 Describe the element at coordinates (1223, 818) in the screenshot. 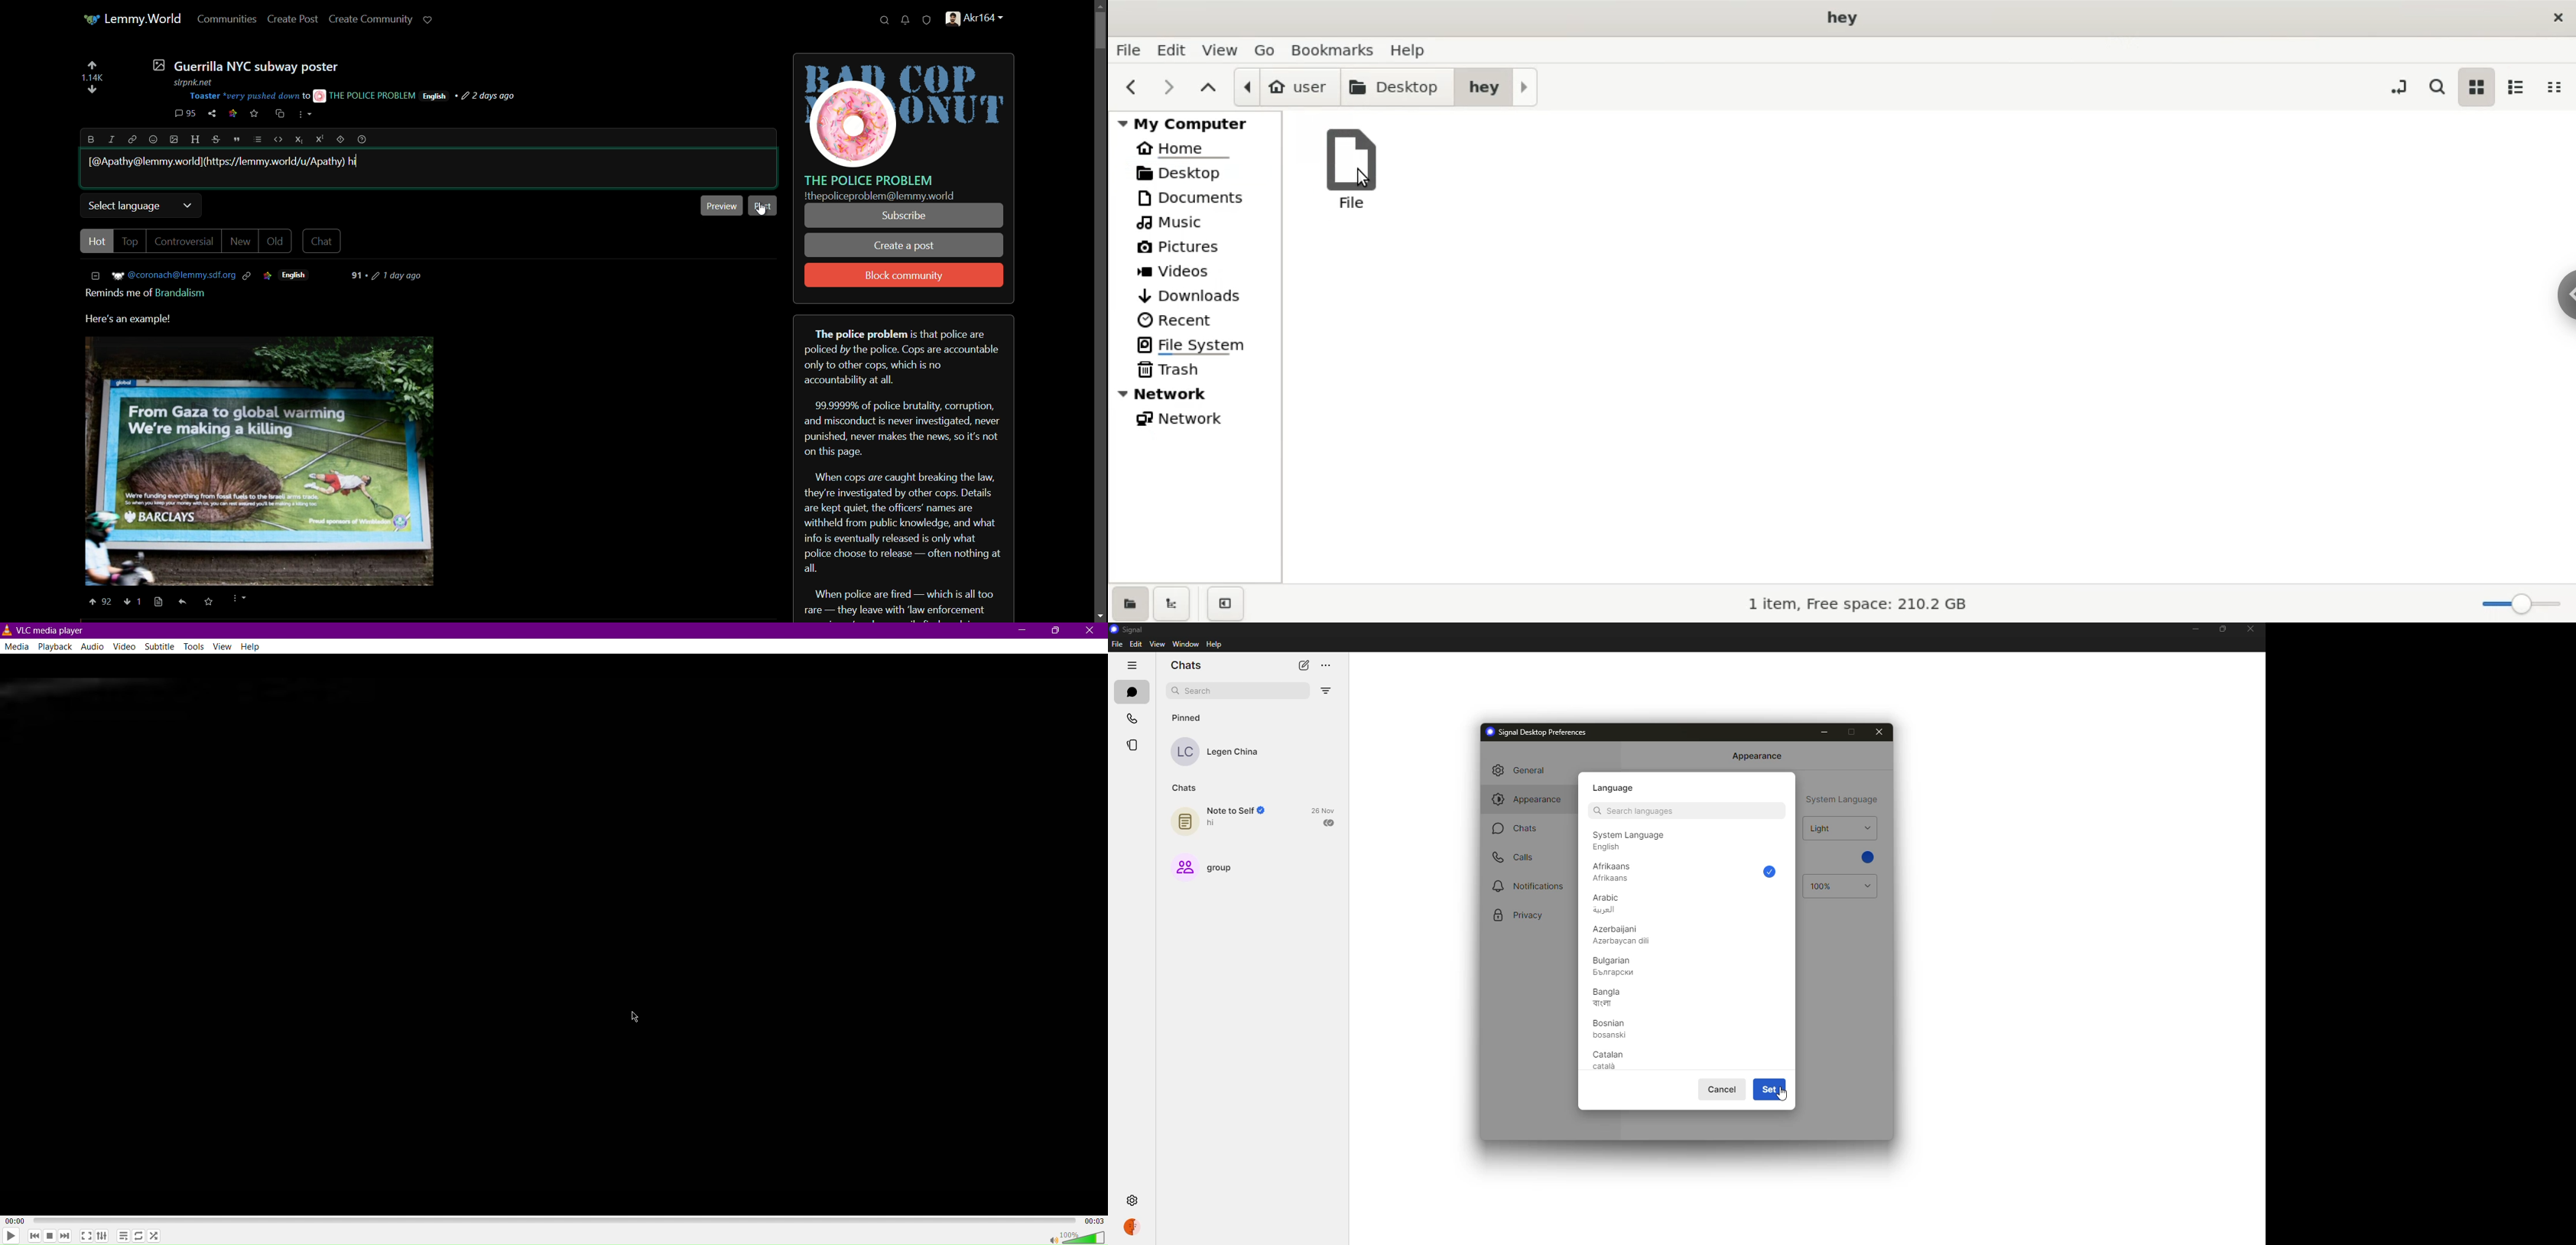

I see `note to self` at that location.